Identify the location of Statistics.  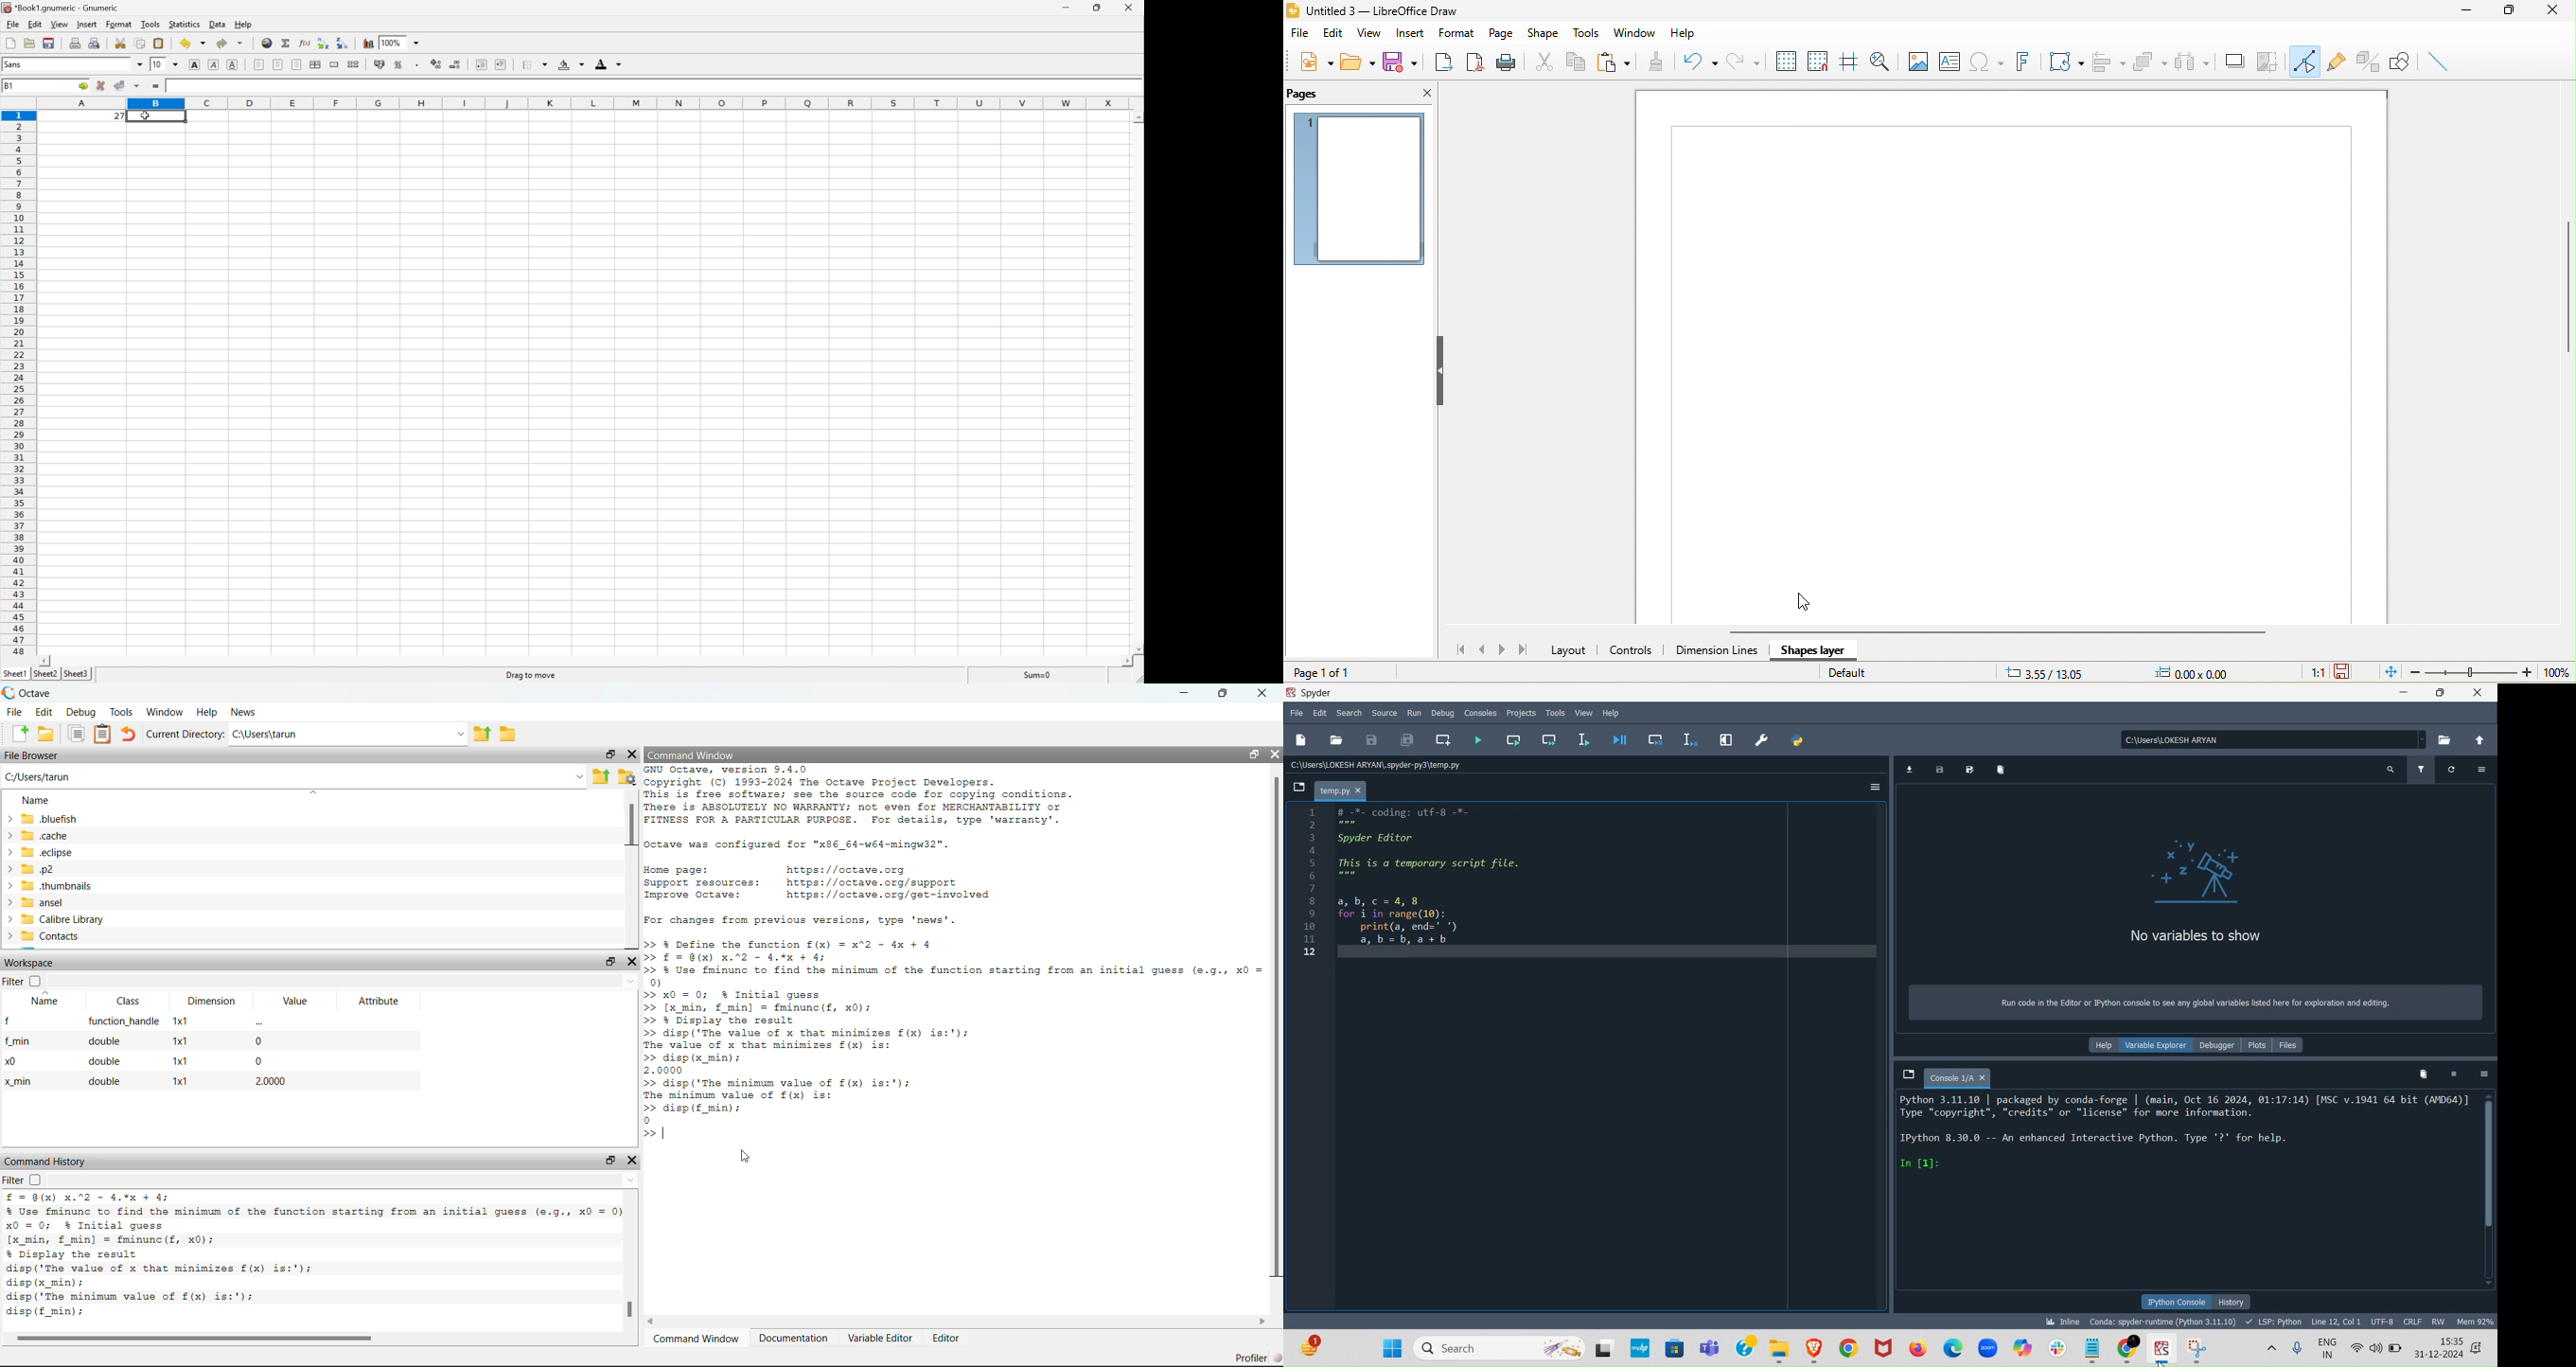
(185, 24).